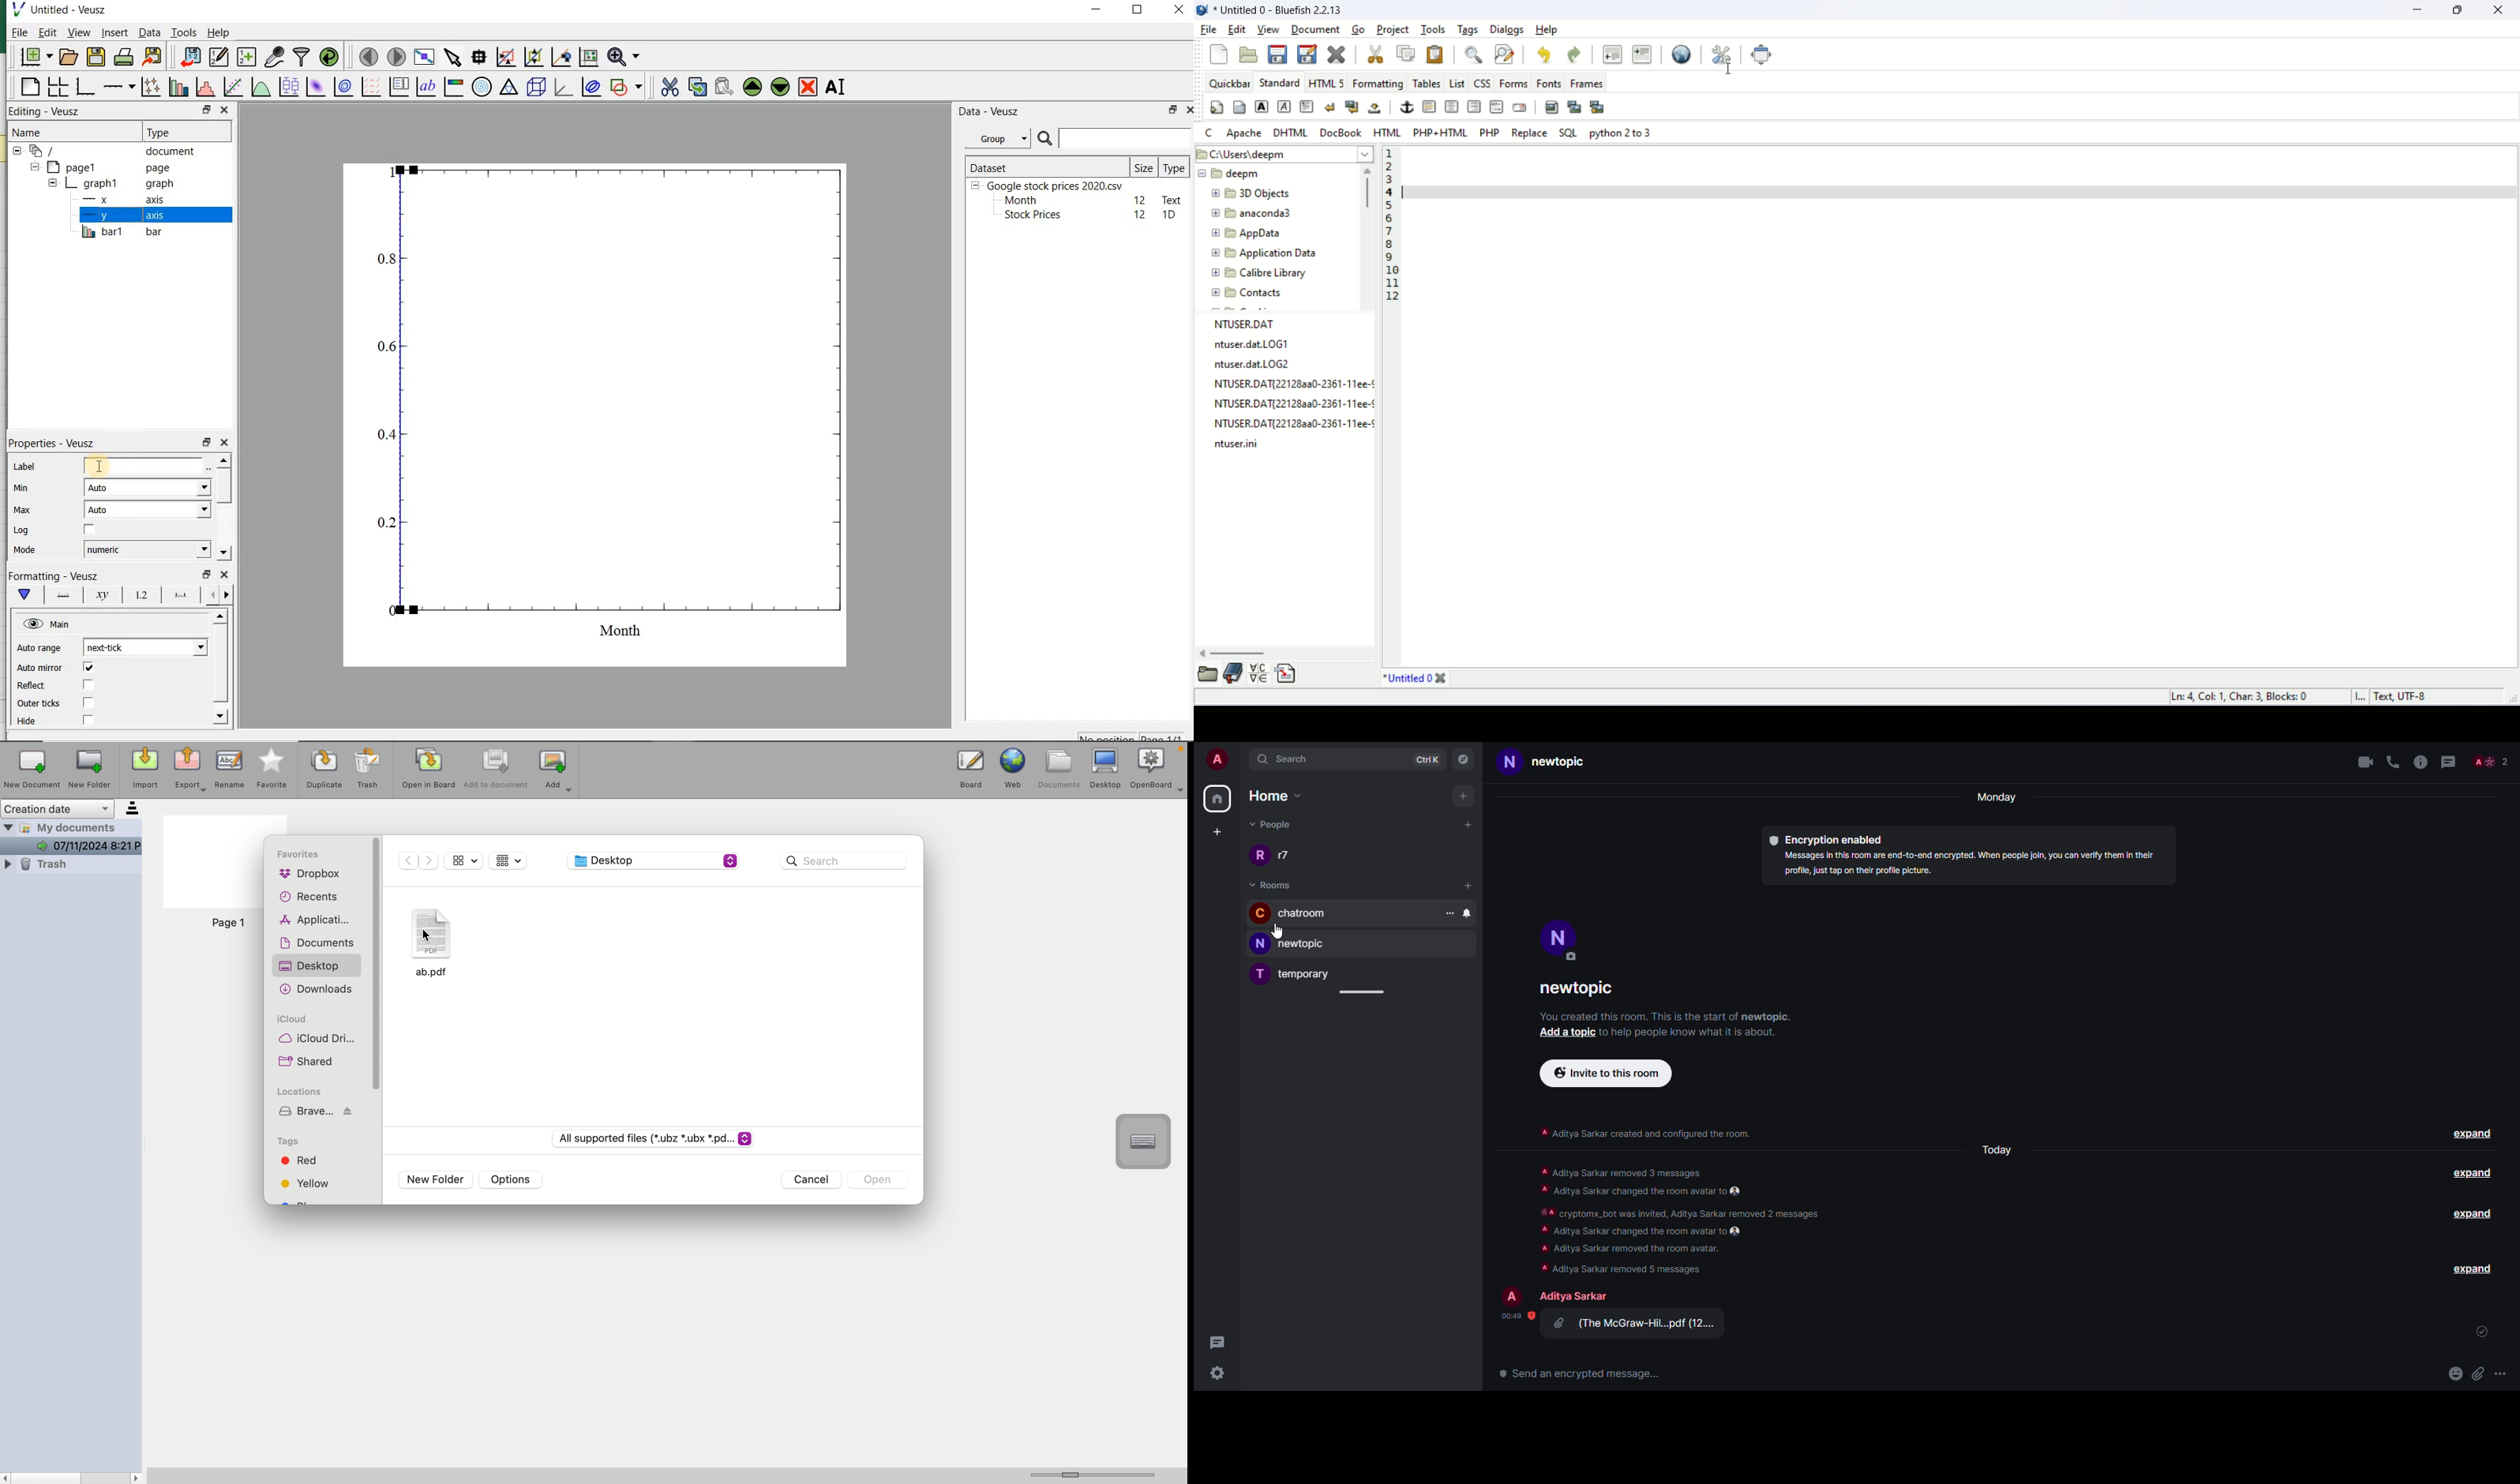 The height and width of the screenshot is (1484, 2520). I want to click on NTUSER.DAT, so click(1253, 324).